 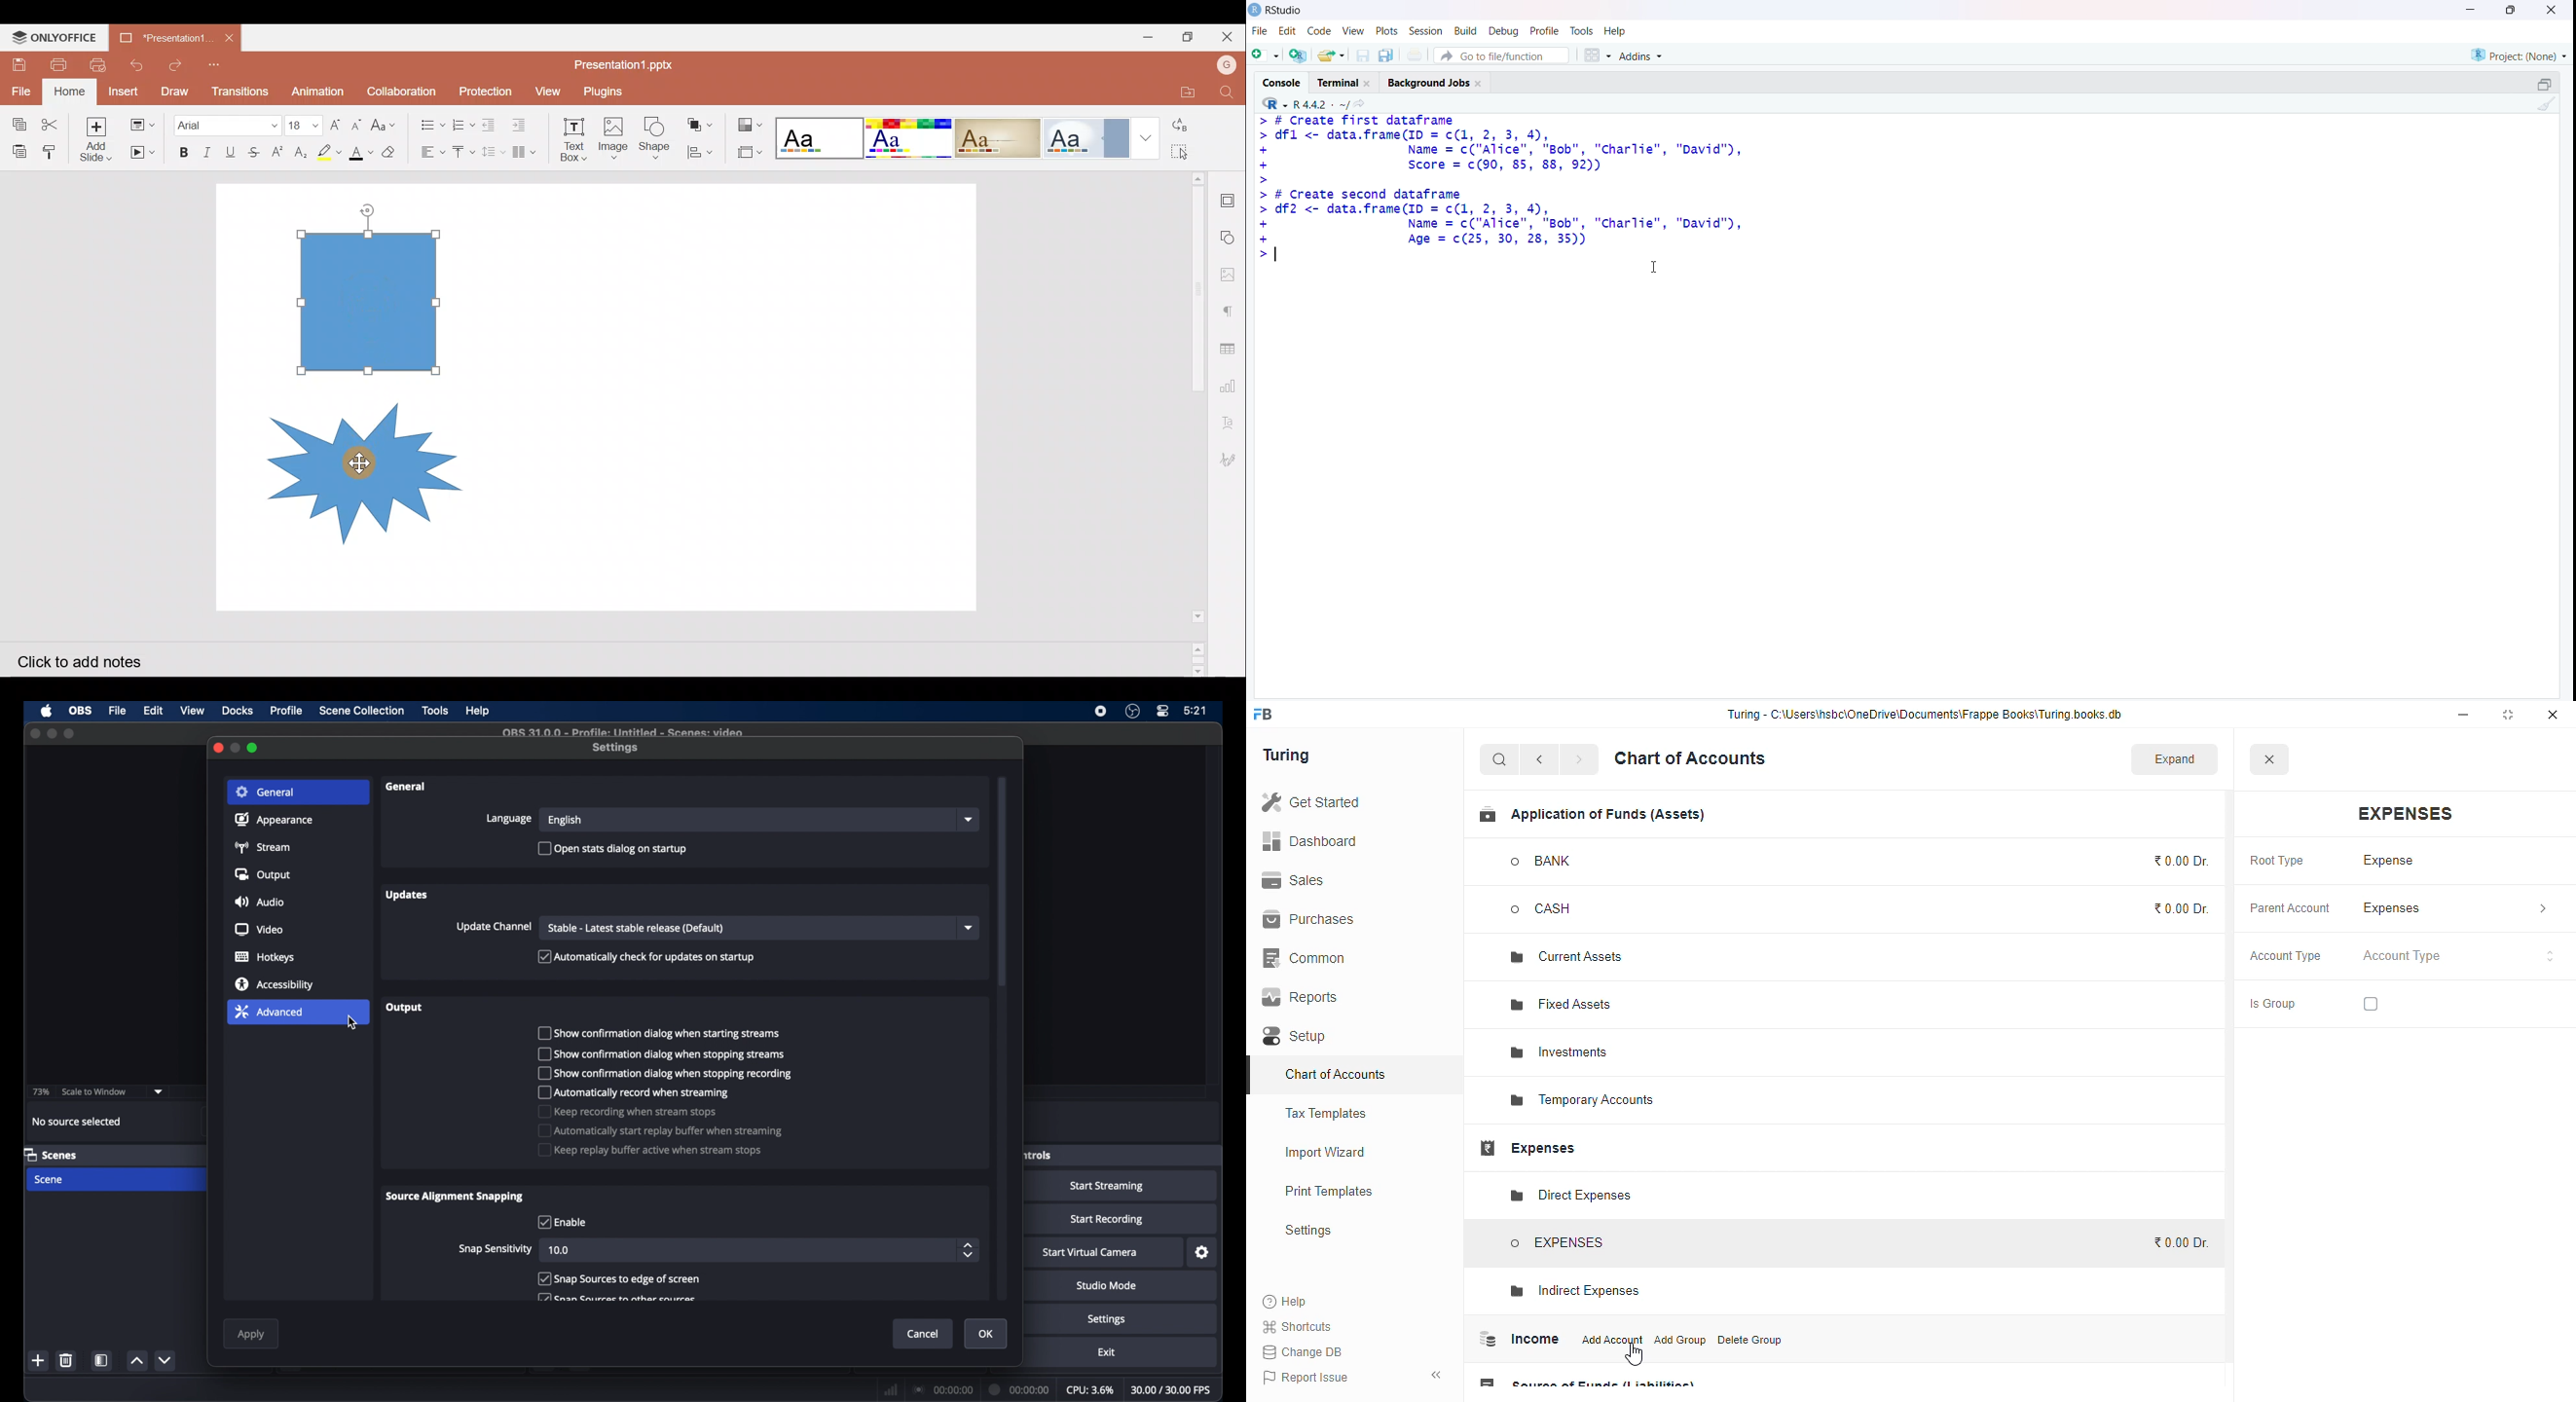 What do you see at coordinates (1542, 862) in the screenshot?
I see `BANK ` at bounding box center [1542, 862].